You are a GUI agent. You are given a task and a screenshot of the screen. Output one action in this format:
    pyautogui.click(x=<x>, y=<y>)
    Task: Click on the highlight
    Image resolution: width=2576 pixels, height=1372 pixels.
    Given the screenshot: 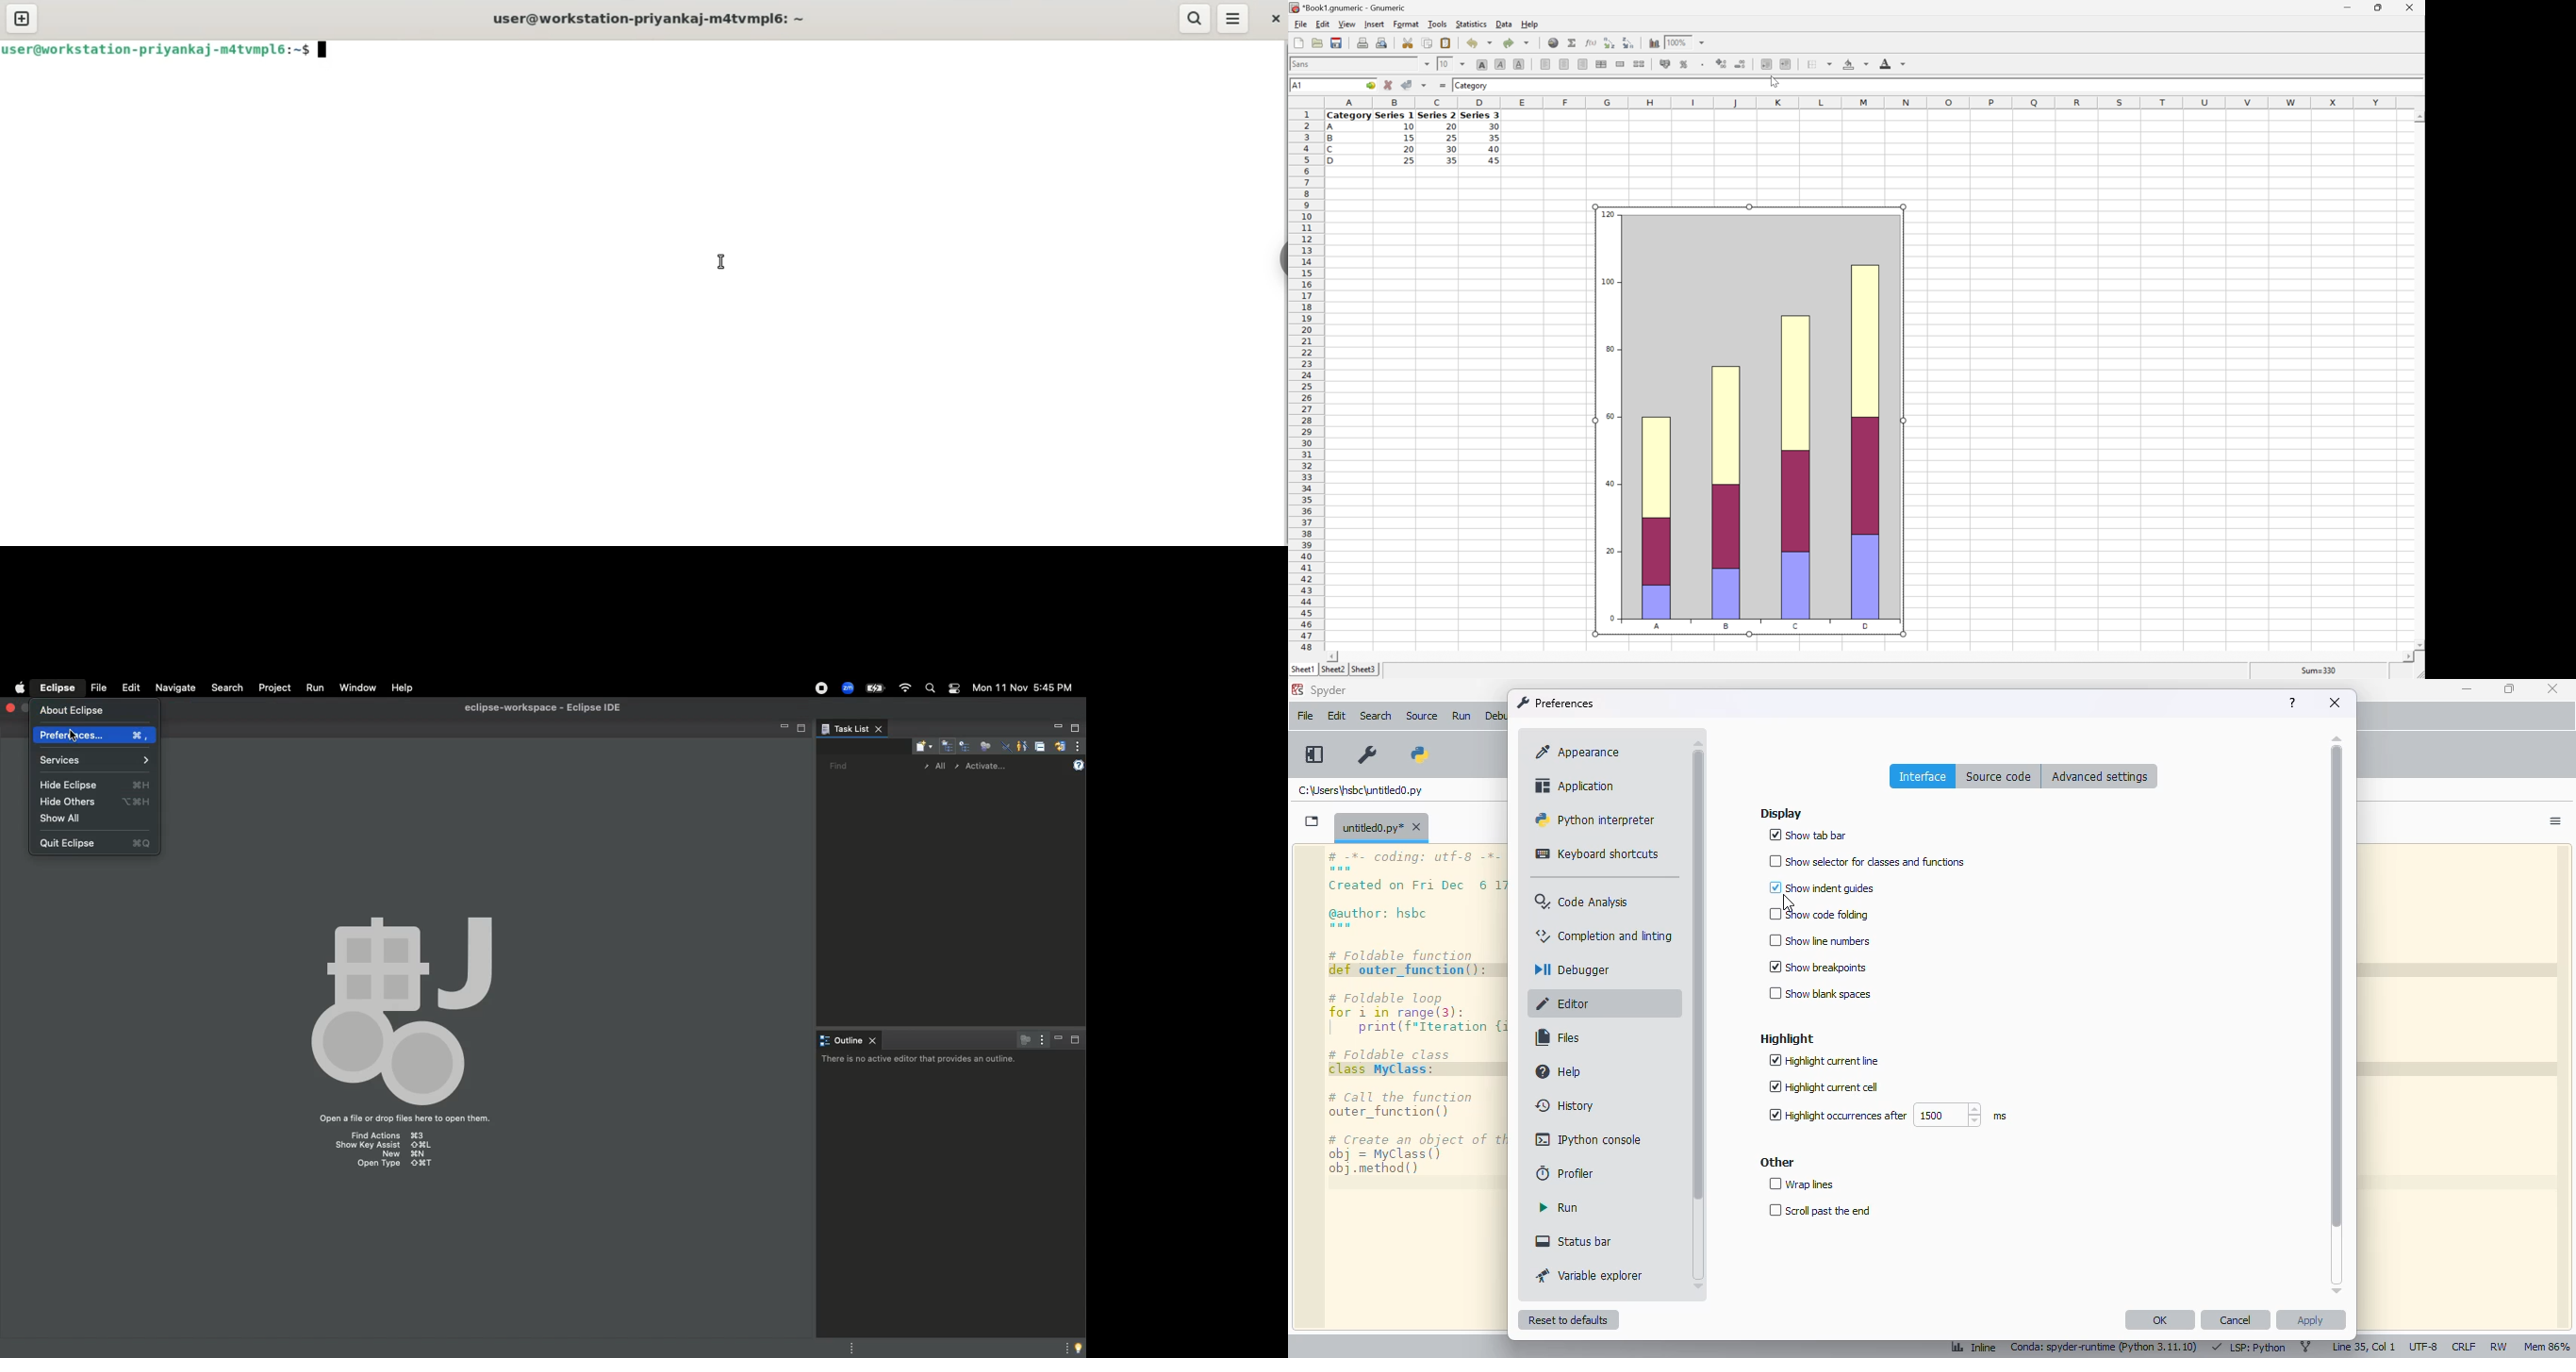 What is the action you would take?
    pyautogui.click(x=1787, y=1039)
    